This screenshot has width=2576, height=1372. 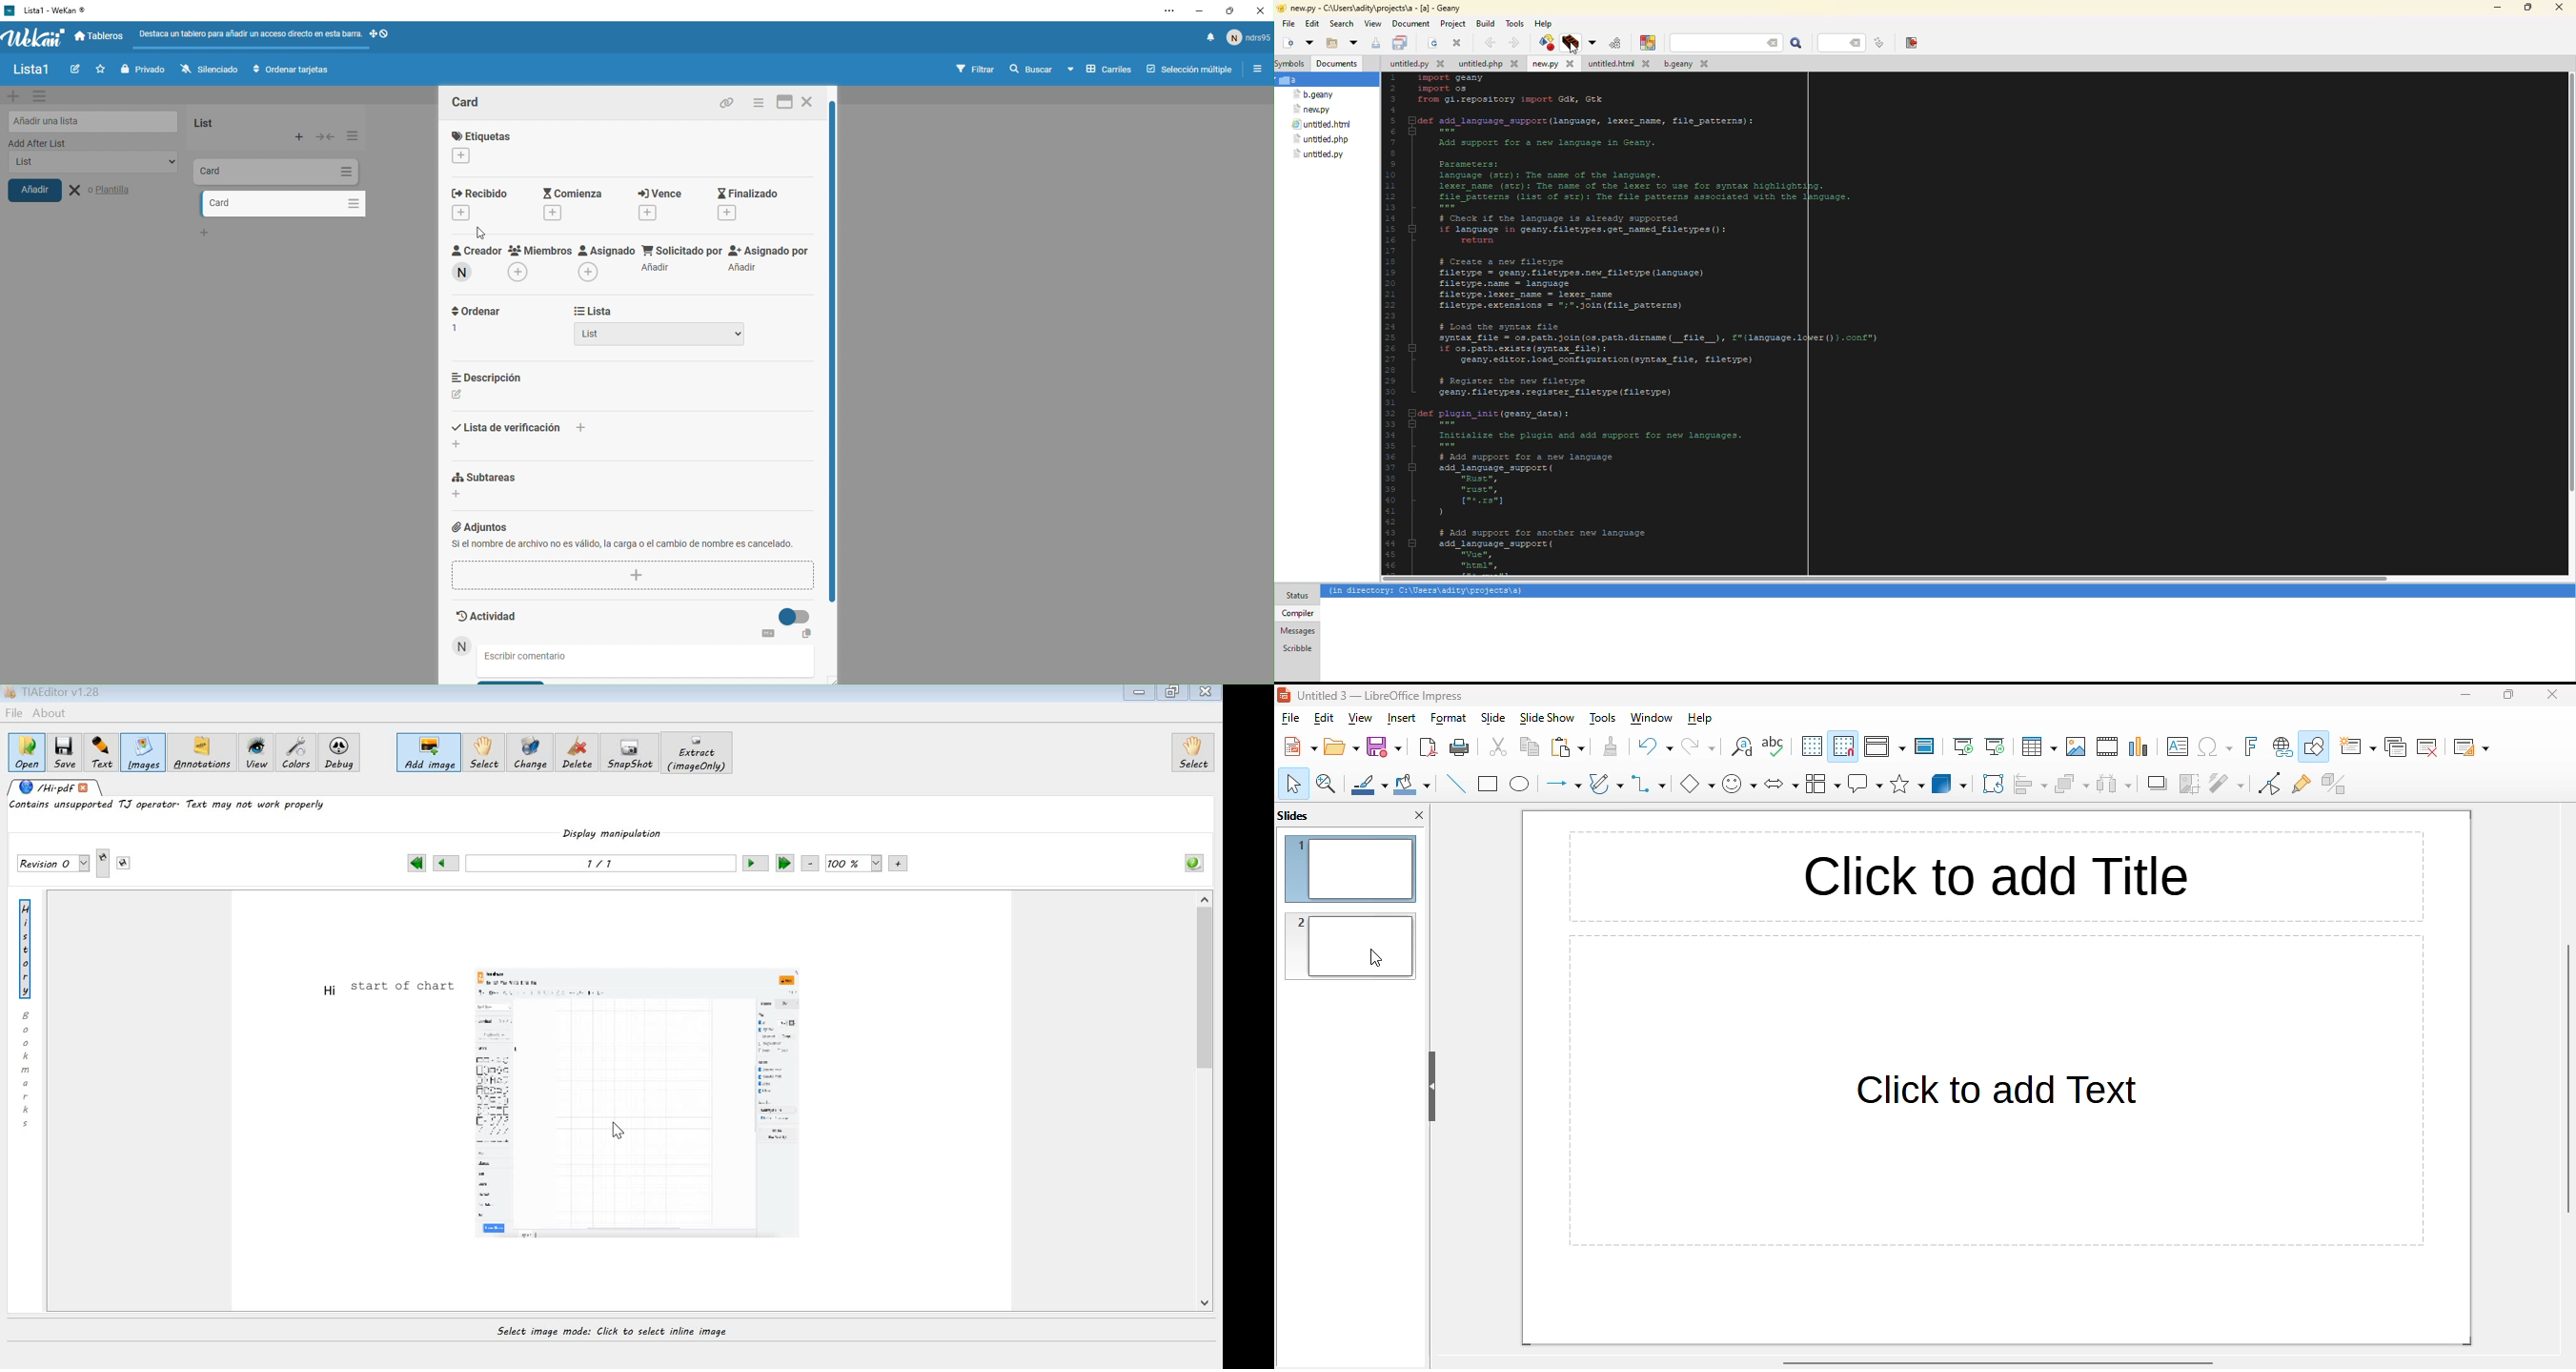 I want to click on start from first slide, so click(x=1964, y=746).